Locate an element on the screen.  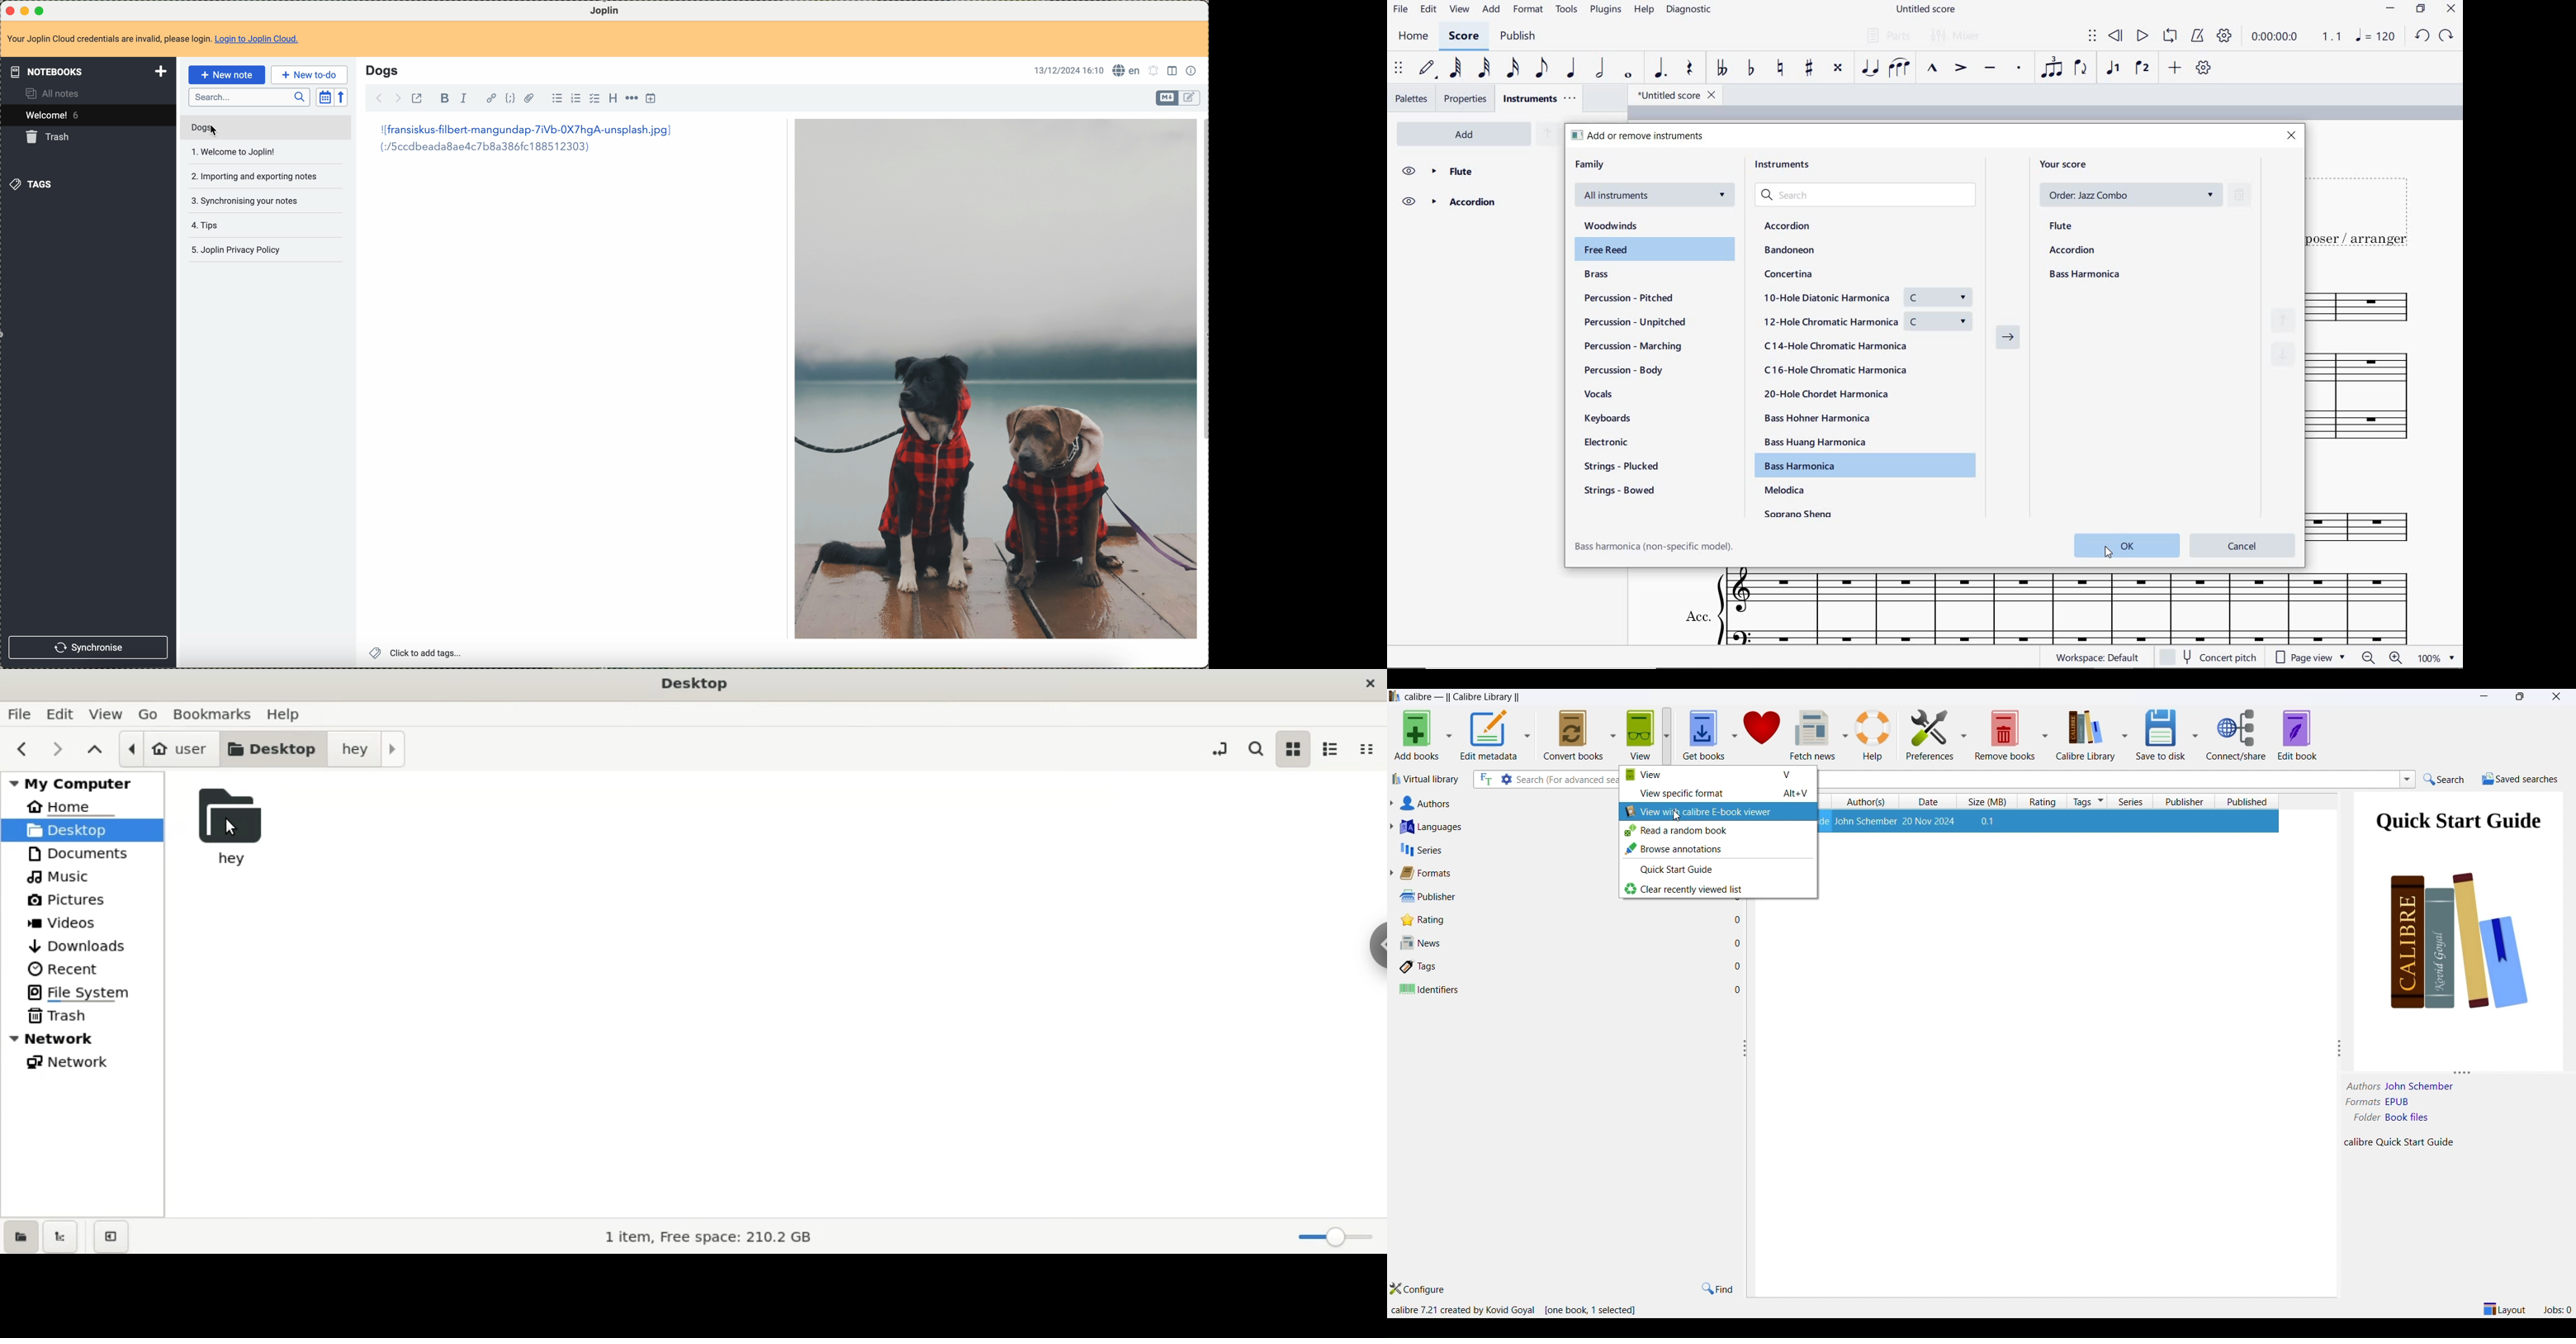
brass is located at coordinates (1595, 276).